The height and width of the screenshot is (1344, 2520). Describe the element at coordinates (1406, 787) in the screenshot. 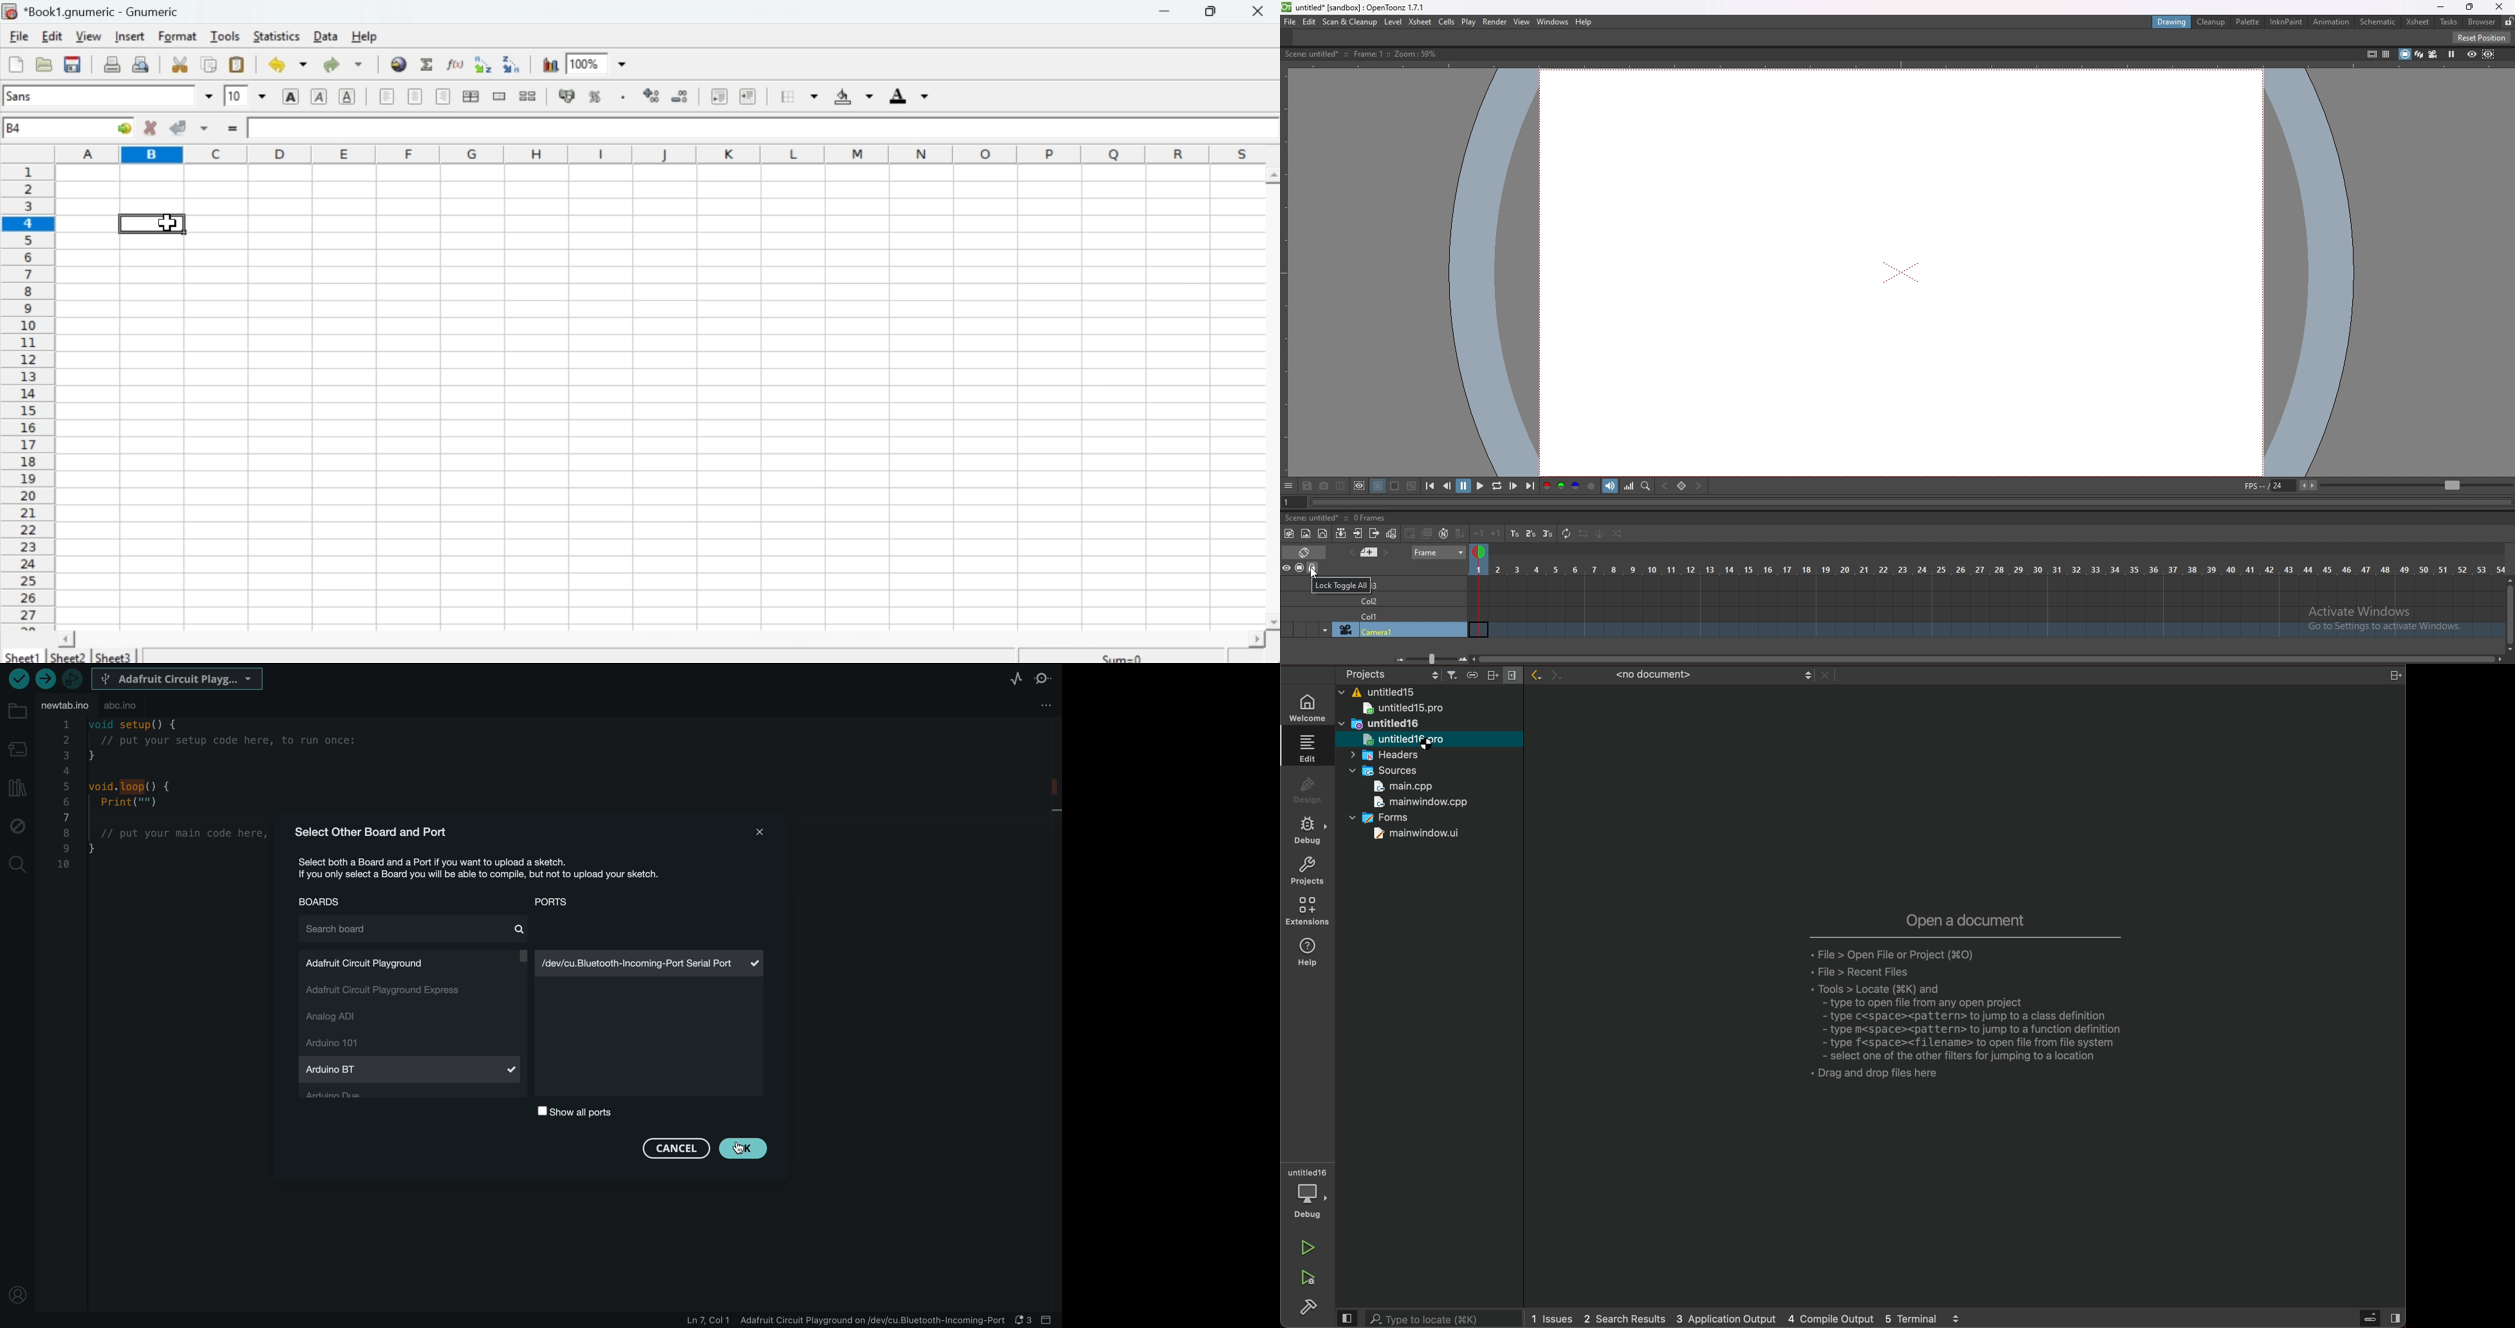

I see `main.cpp` at that location.